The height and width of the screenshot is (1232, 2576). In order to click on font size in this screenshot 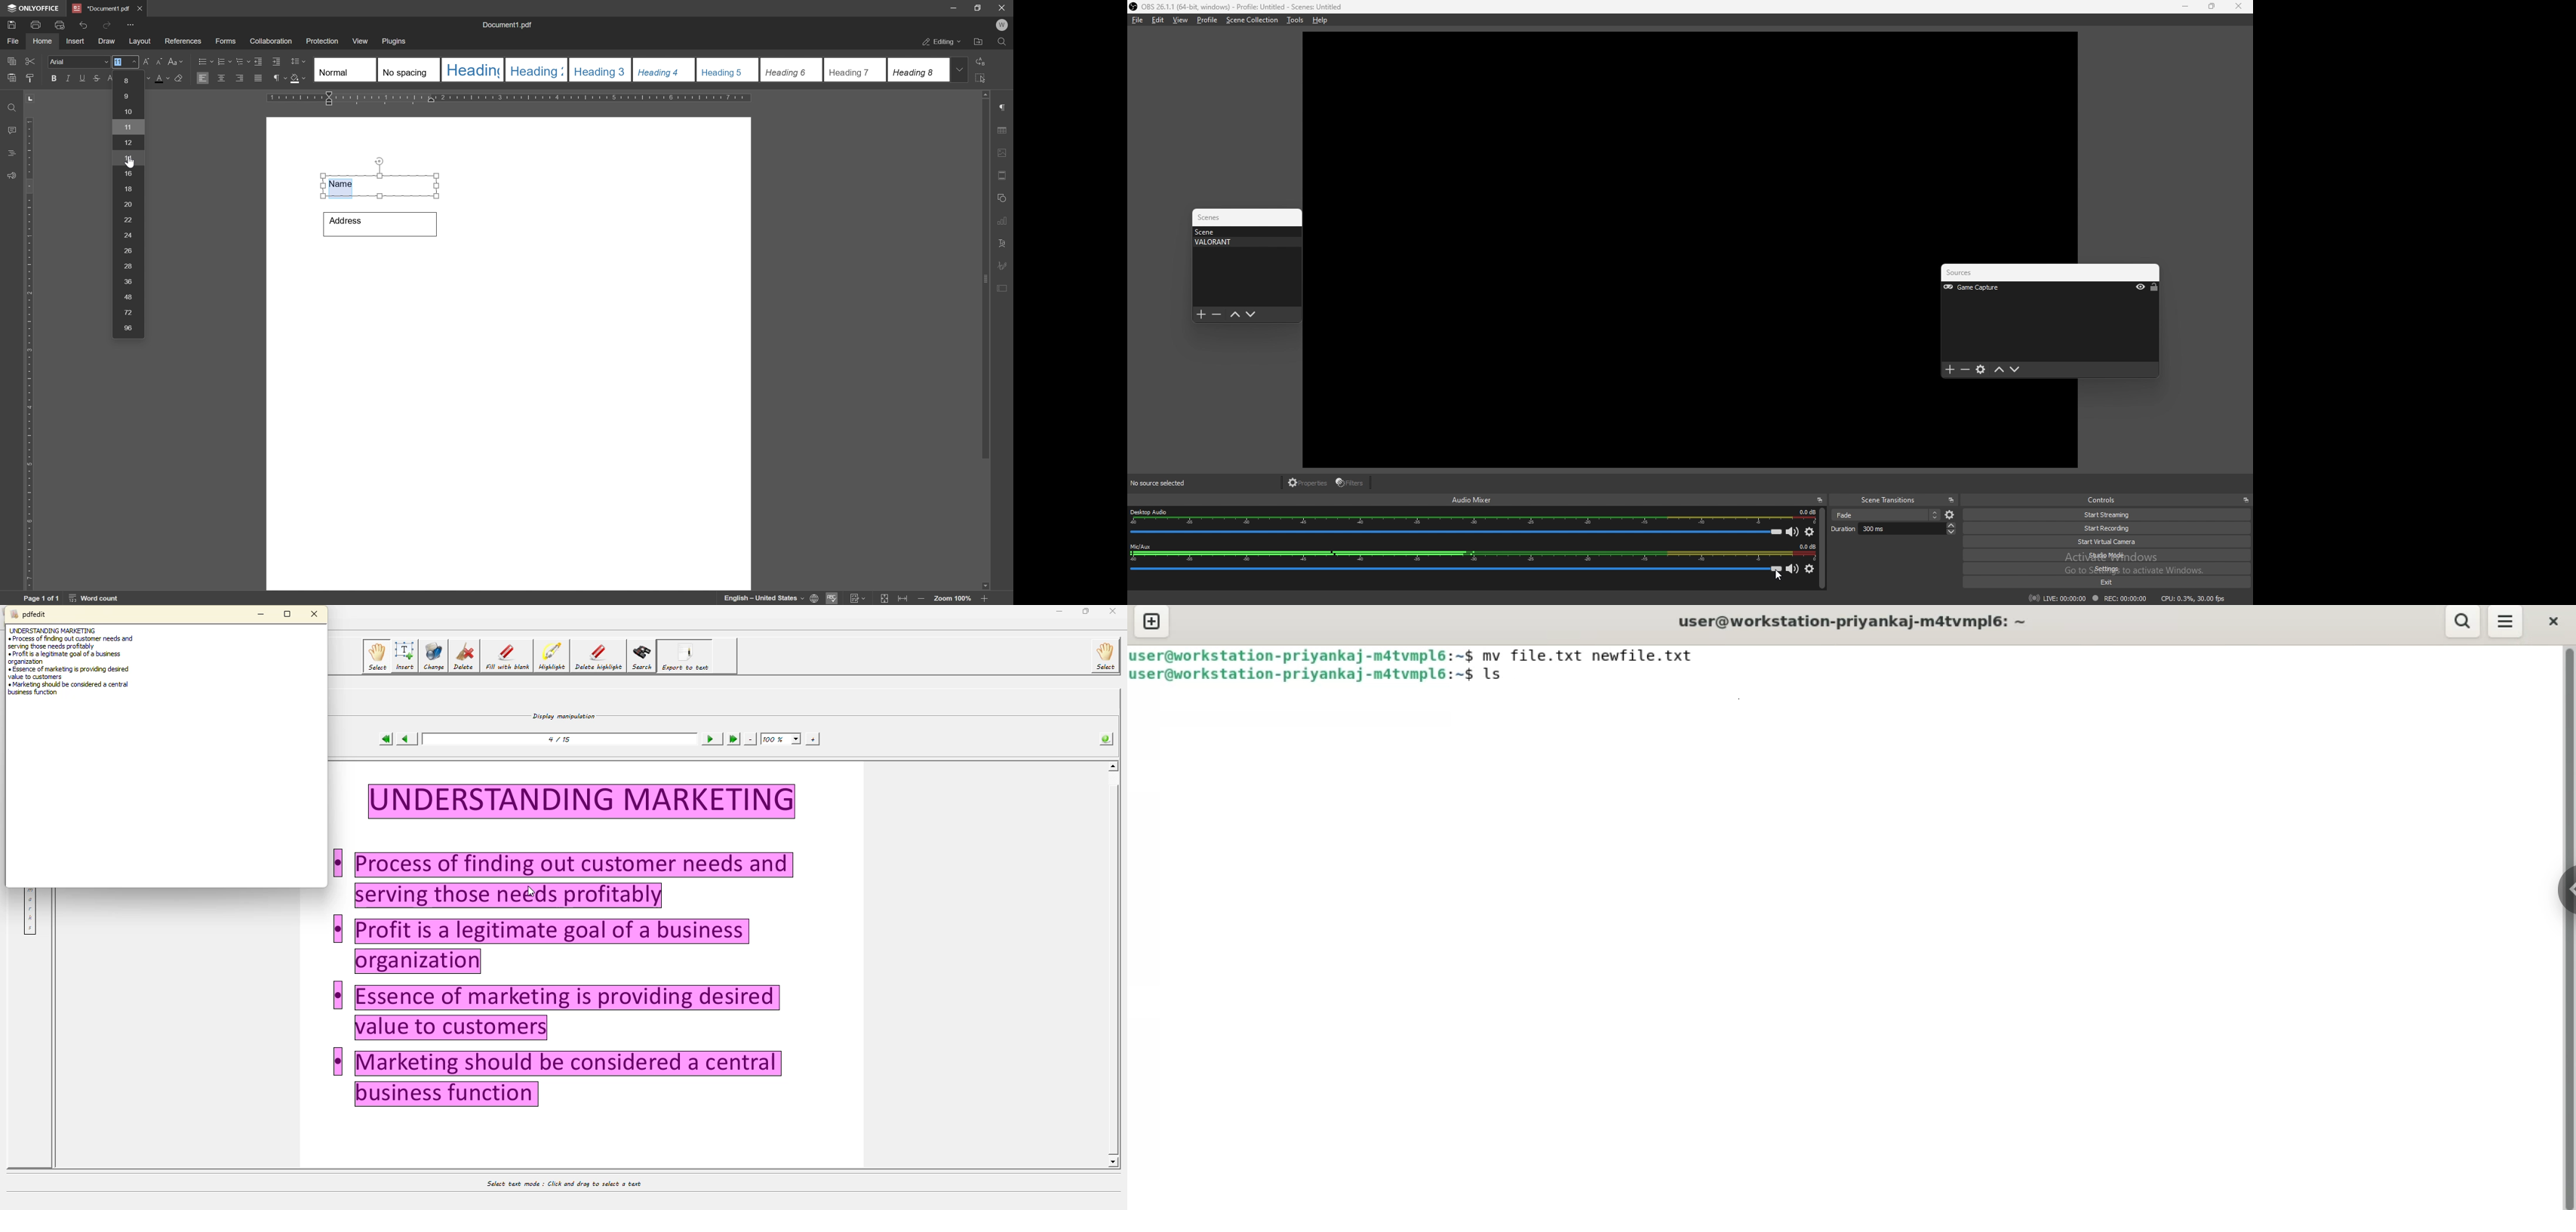, I will do `click(118, 61)`.